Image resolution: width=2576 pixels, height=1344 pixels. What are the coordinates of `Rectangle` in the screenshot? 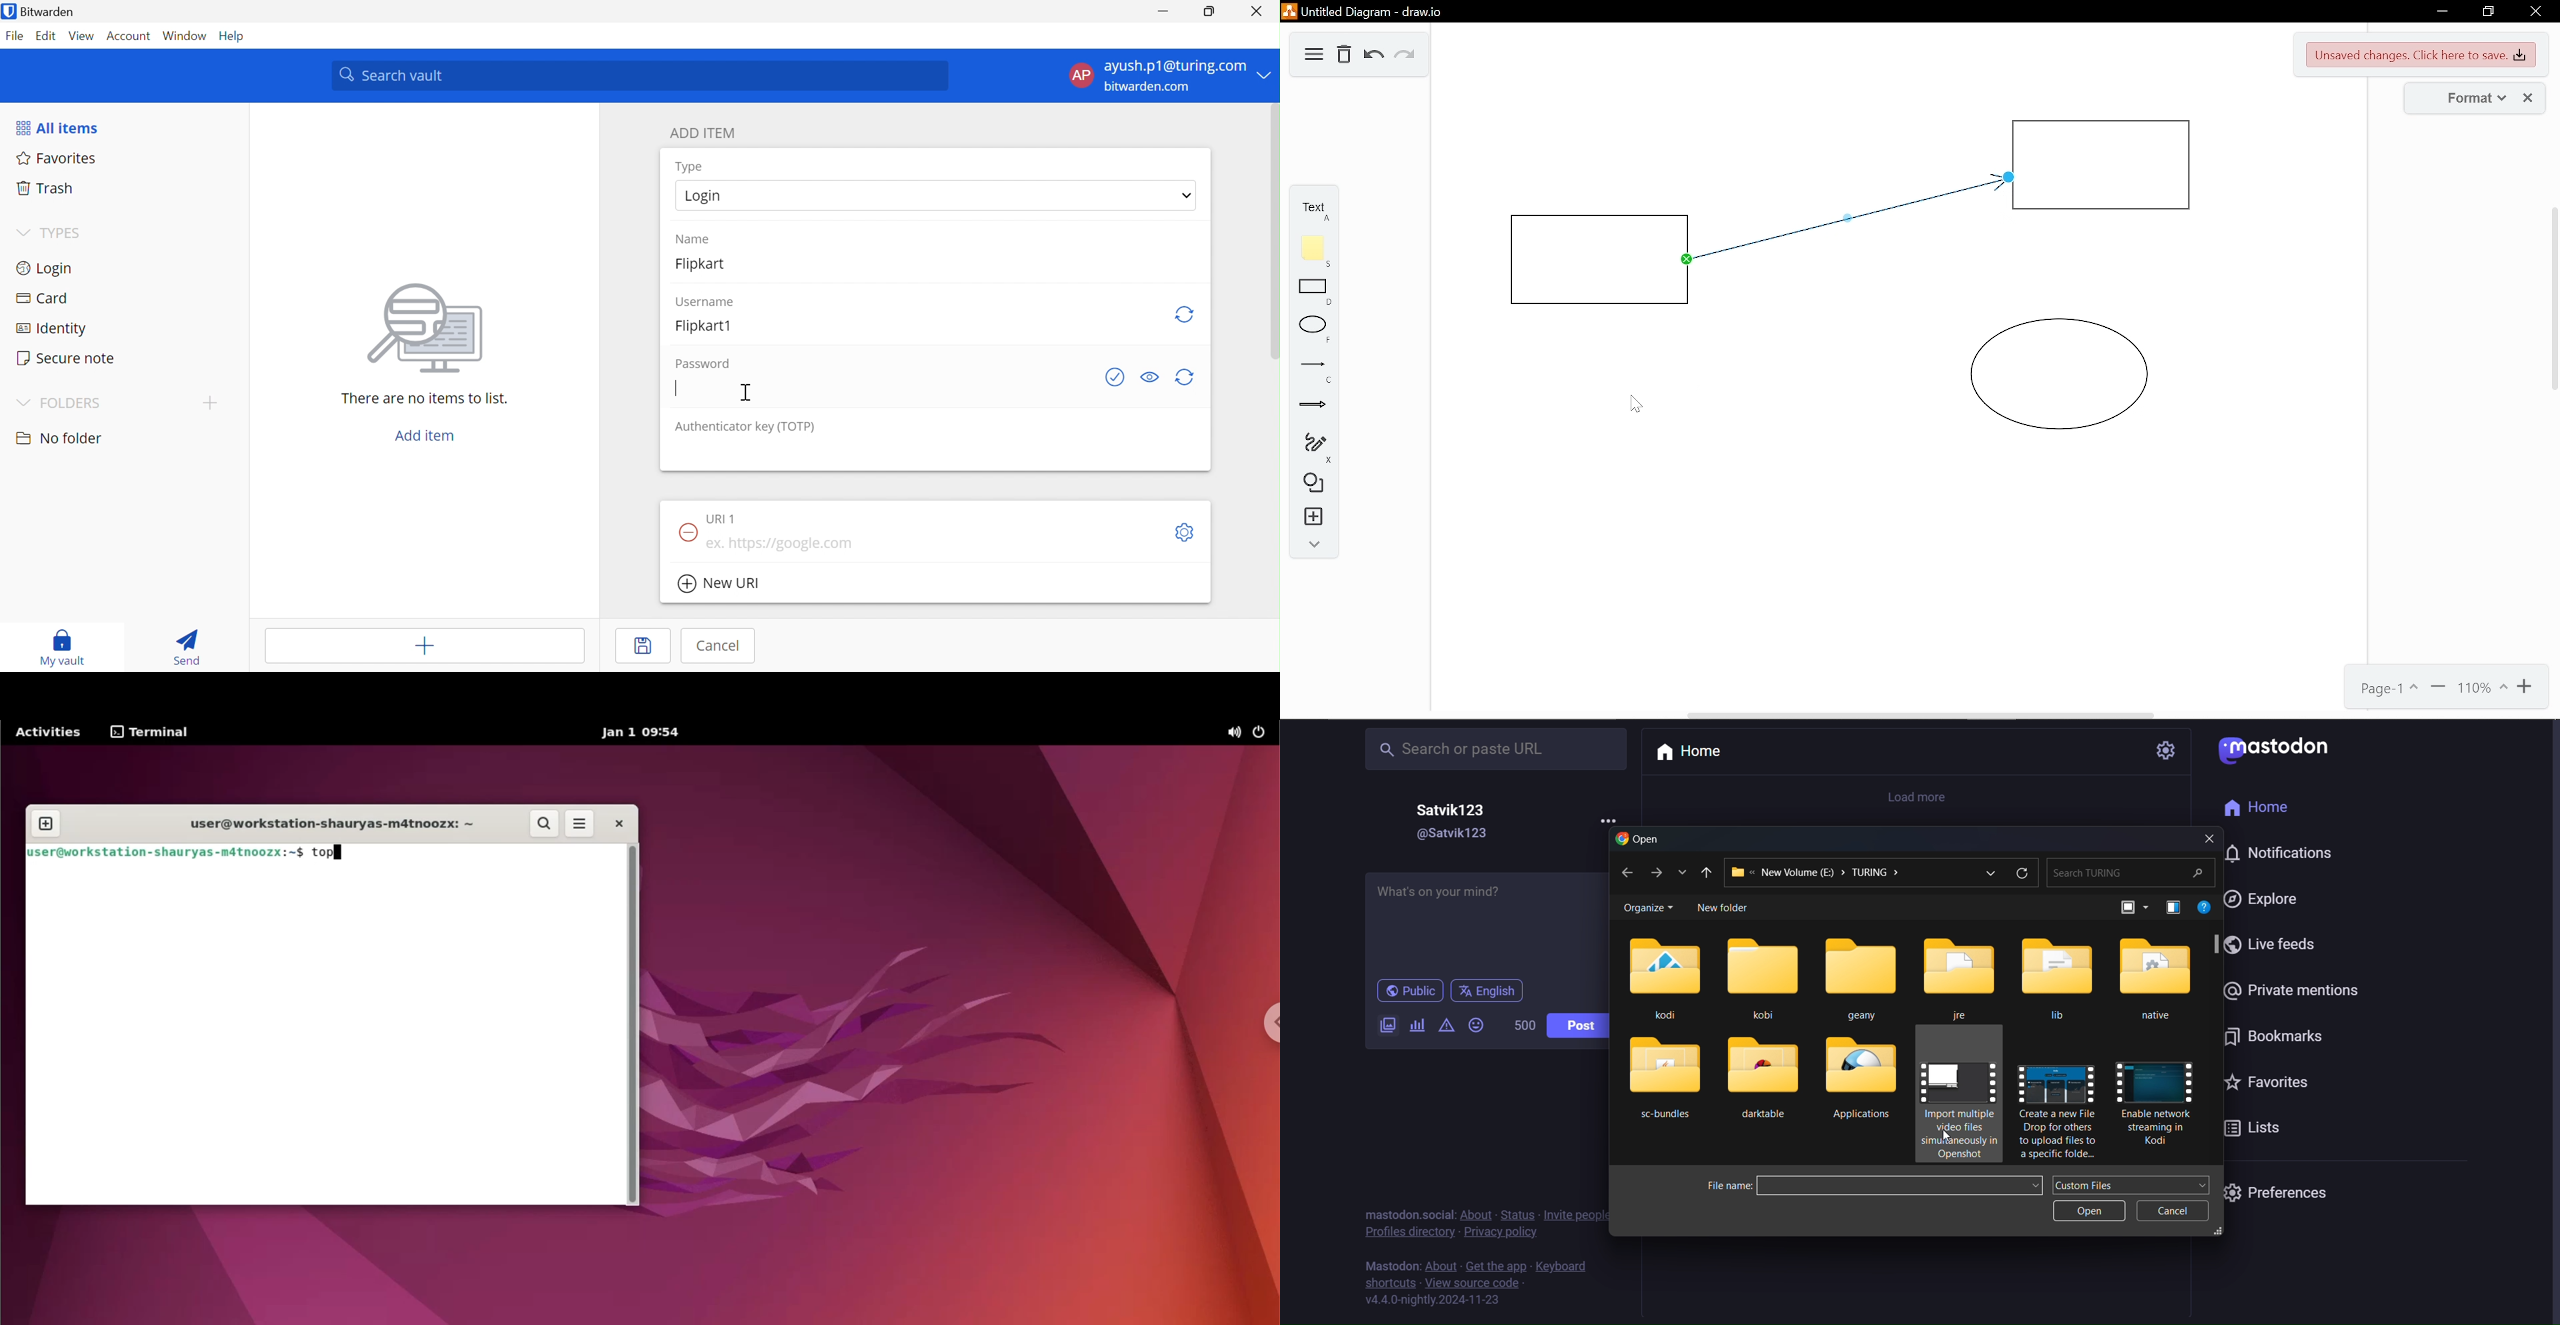 It's located at (1315, 291).